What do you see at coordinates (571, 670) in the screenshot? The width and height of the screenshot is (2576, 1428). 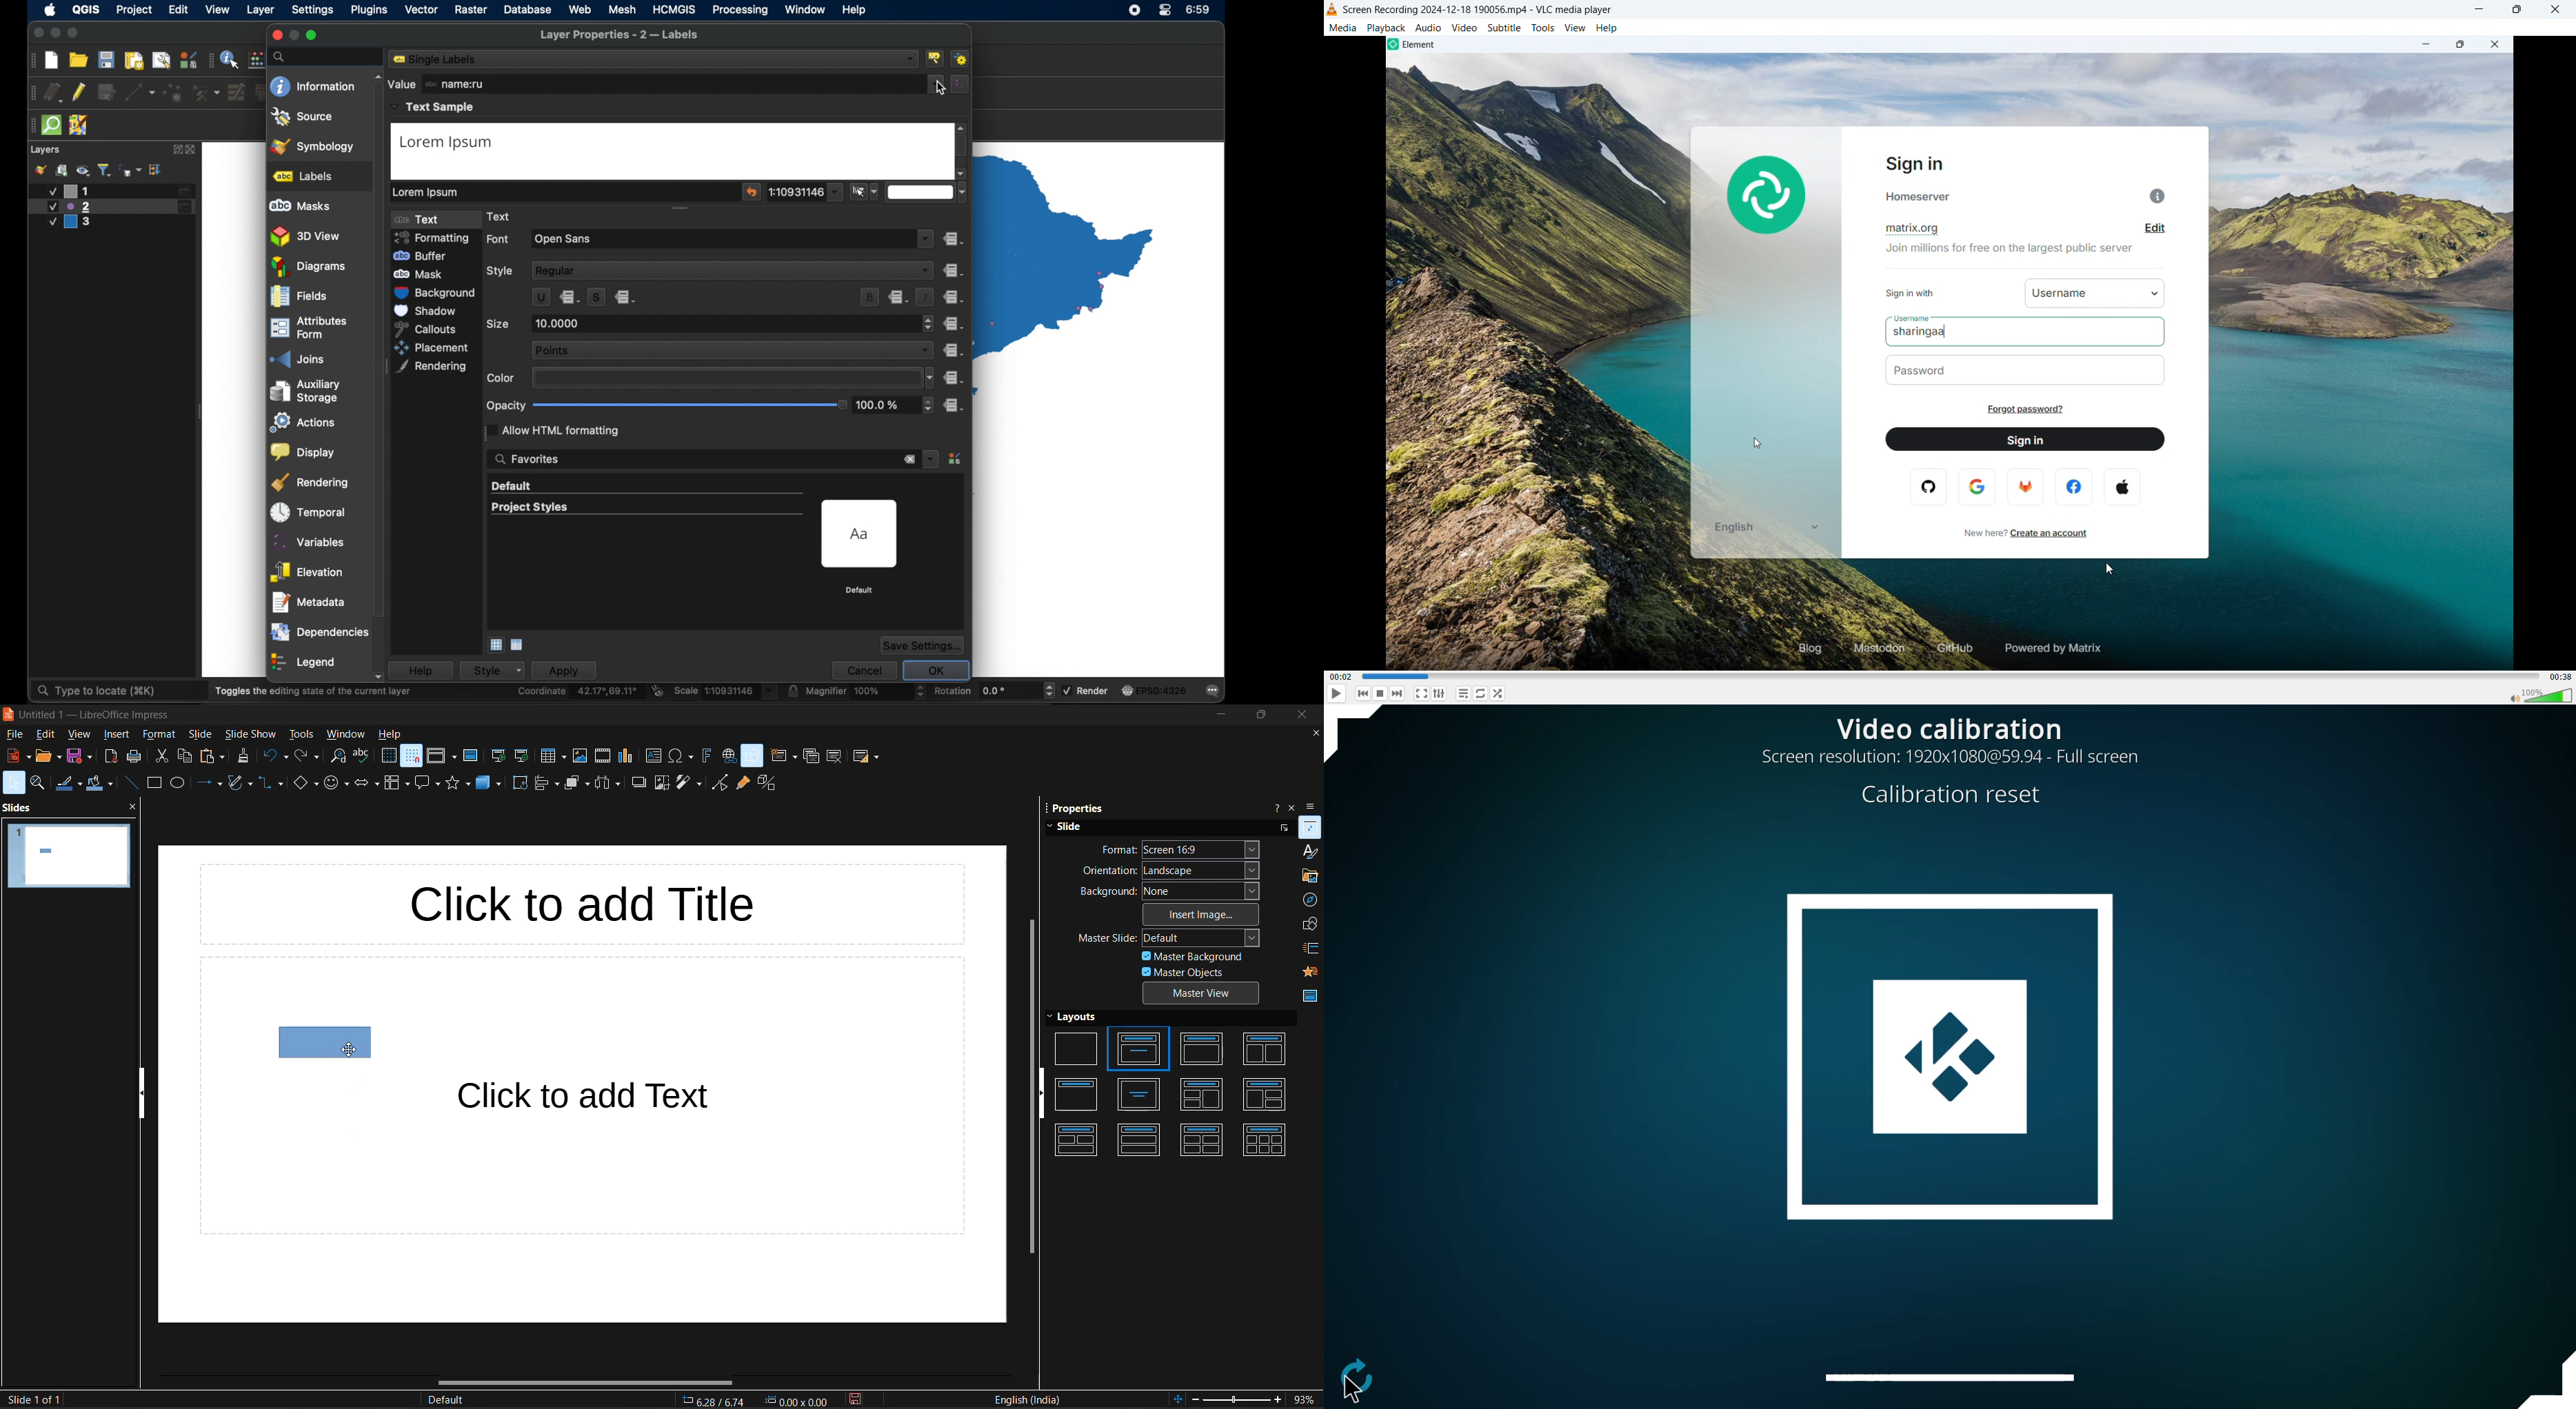 I see `apply` at bounding box center [571, 670].